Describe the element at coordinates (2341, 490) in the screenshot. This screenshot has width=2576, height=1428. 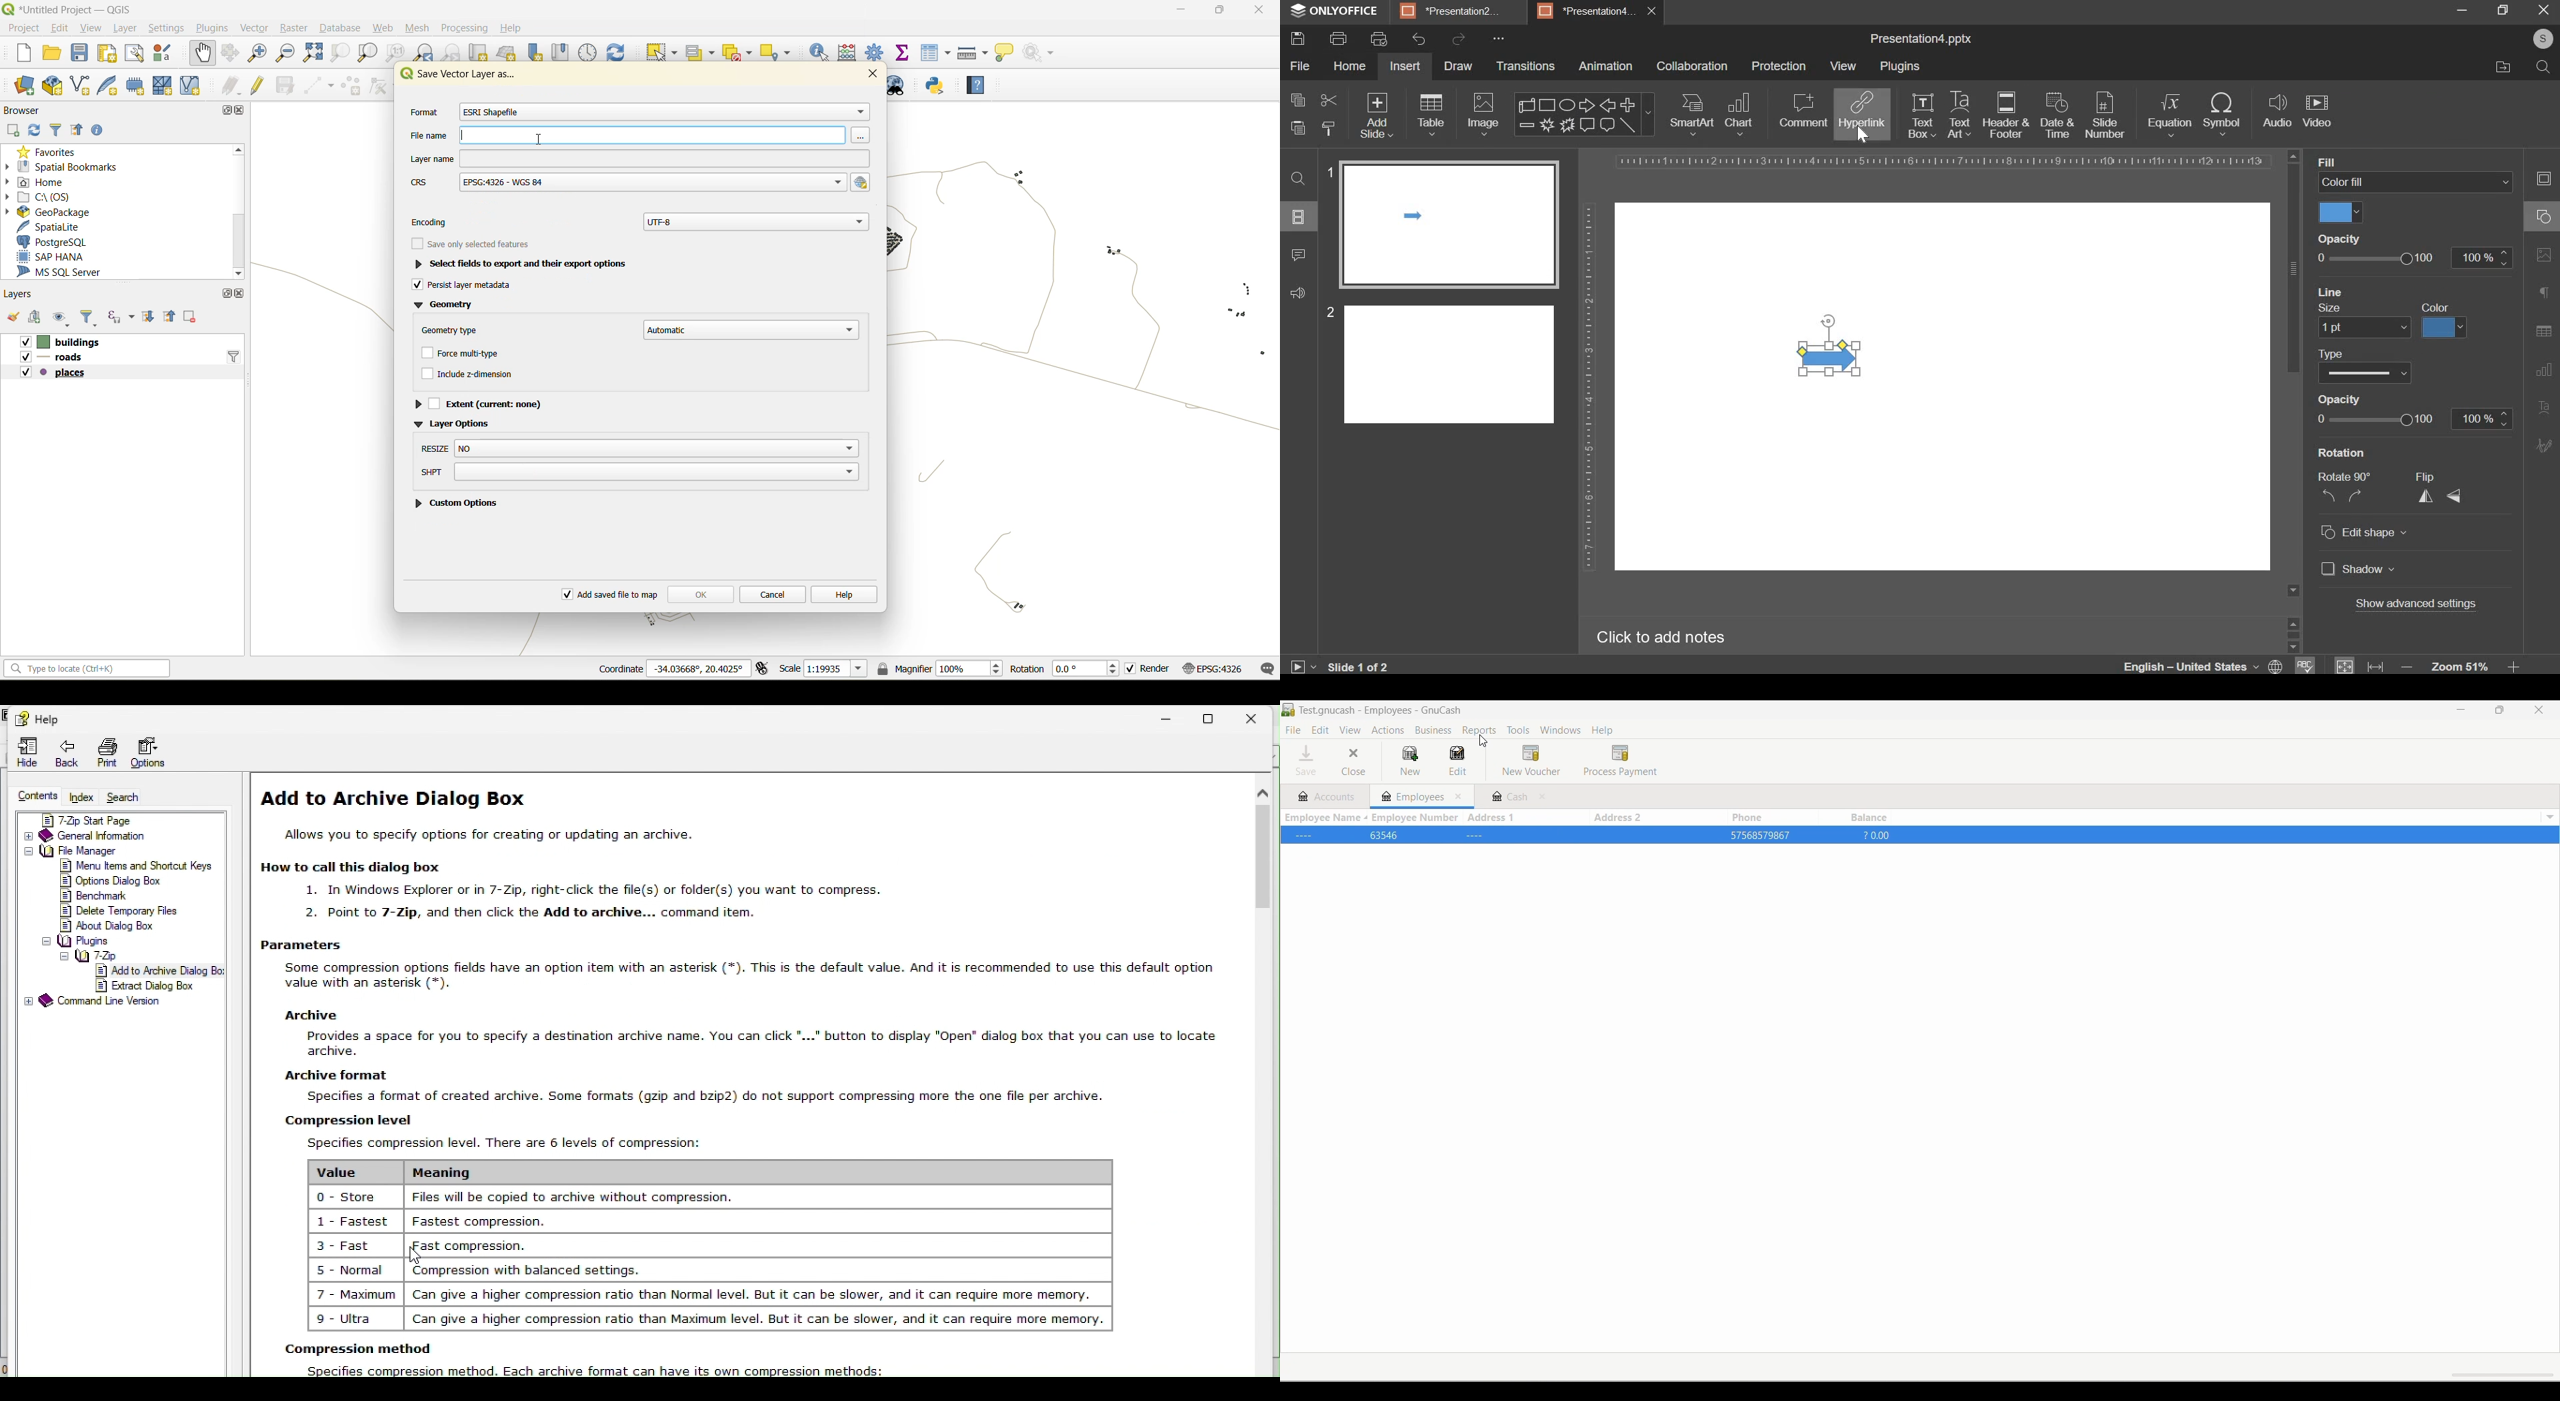
I see `Rotate 90°
NZ` at that location.